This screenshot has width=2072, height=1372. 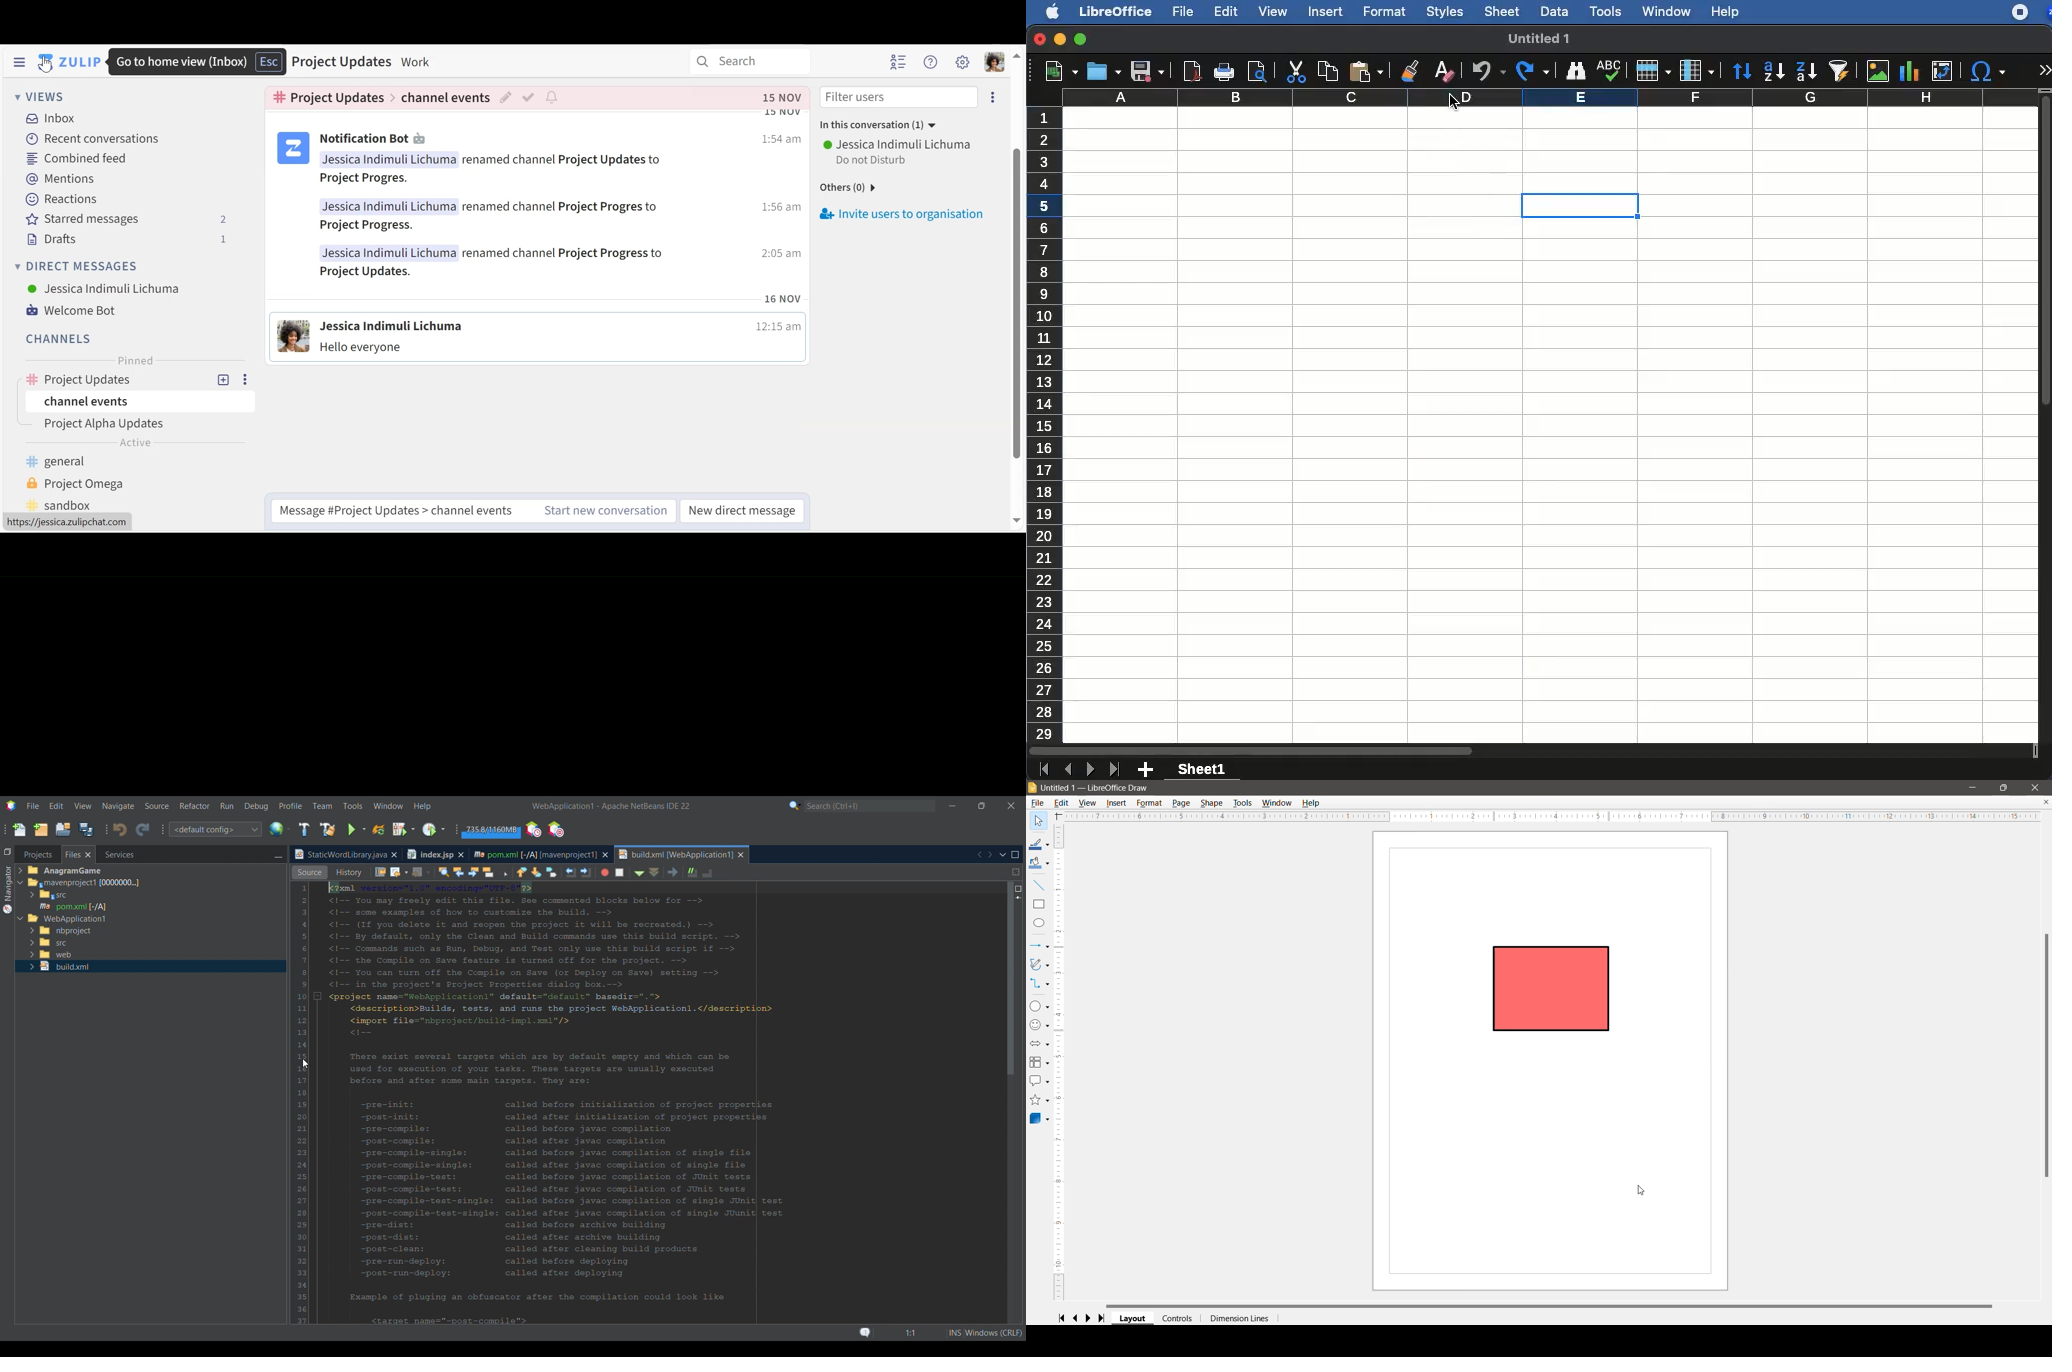 What do you see at coordinates (786, 871) in the screenshot?
I see `Comment` at bounding box center [786, 871].